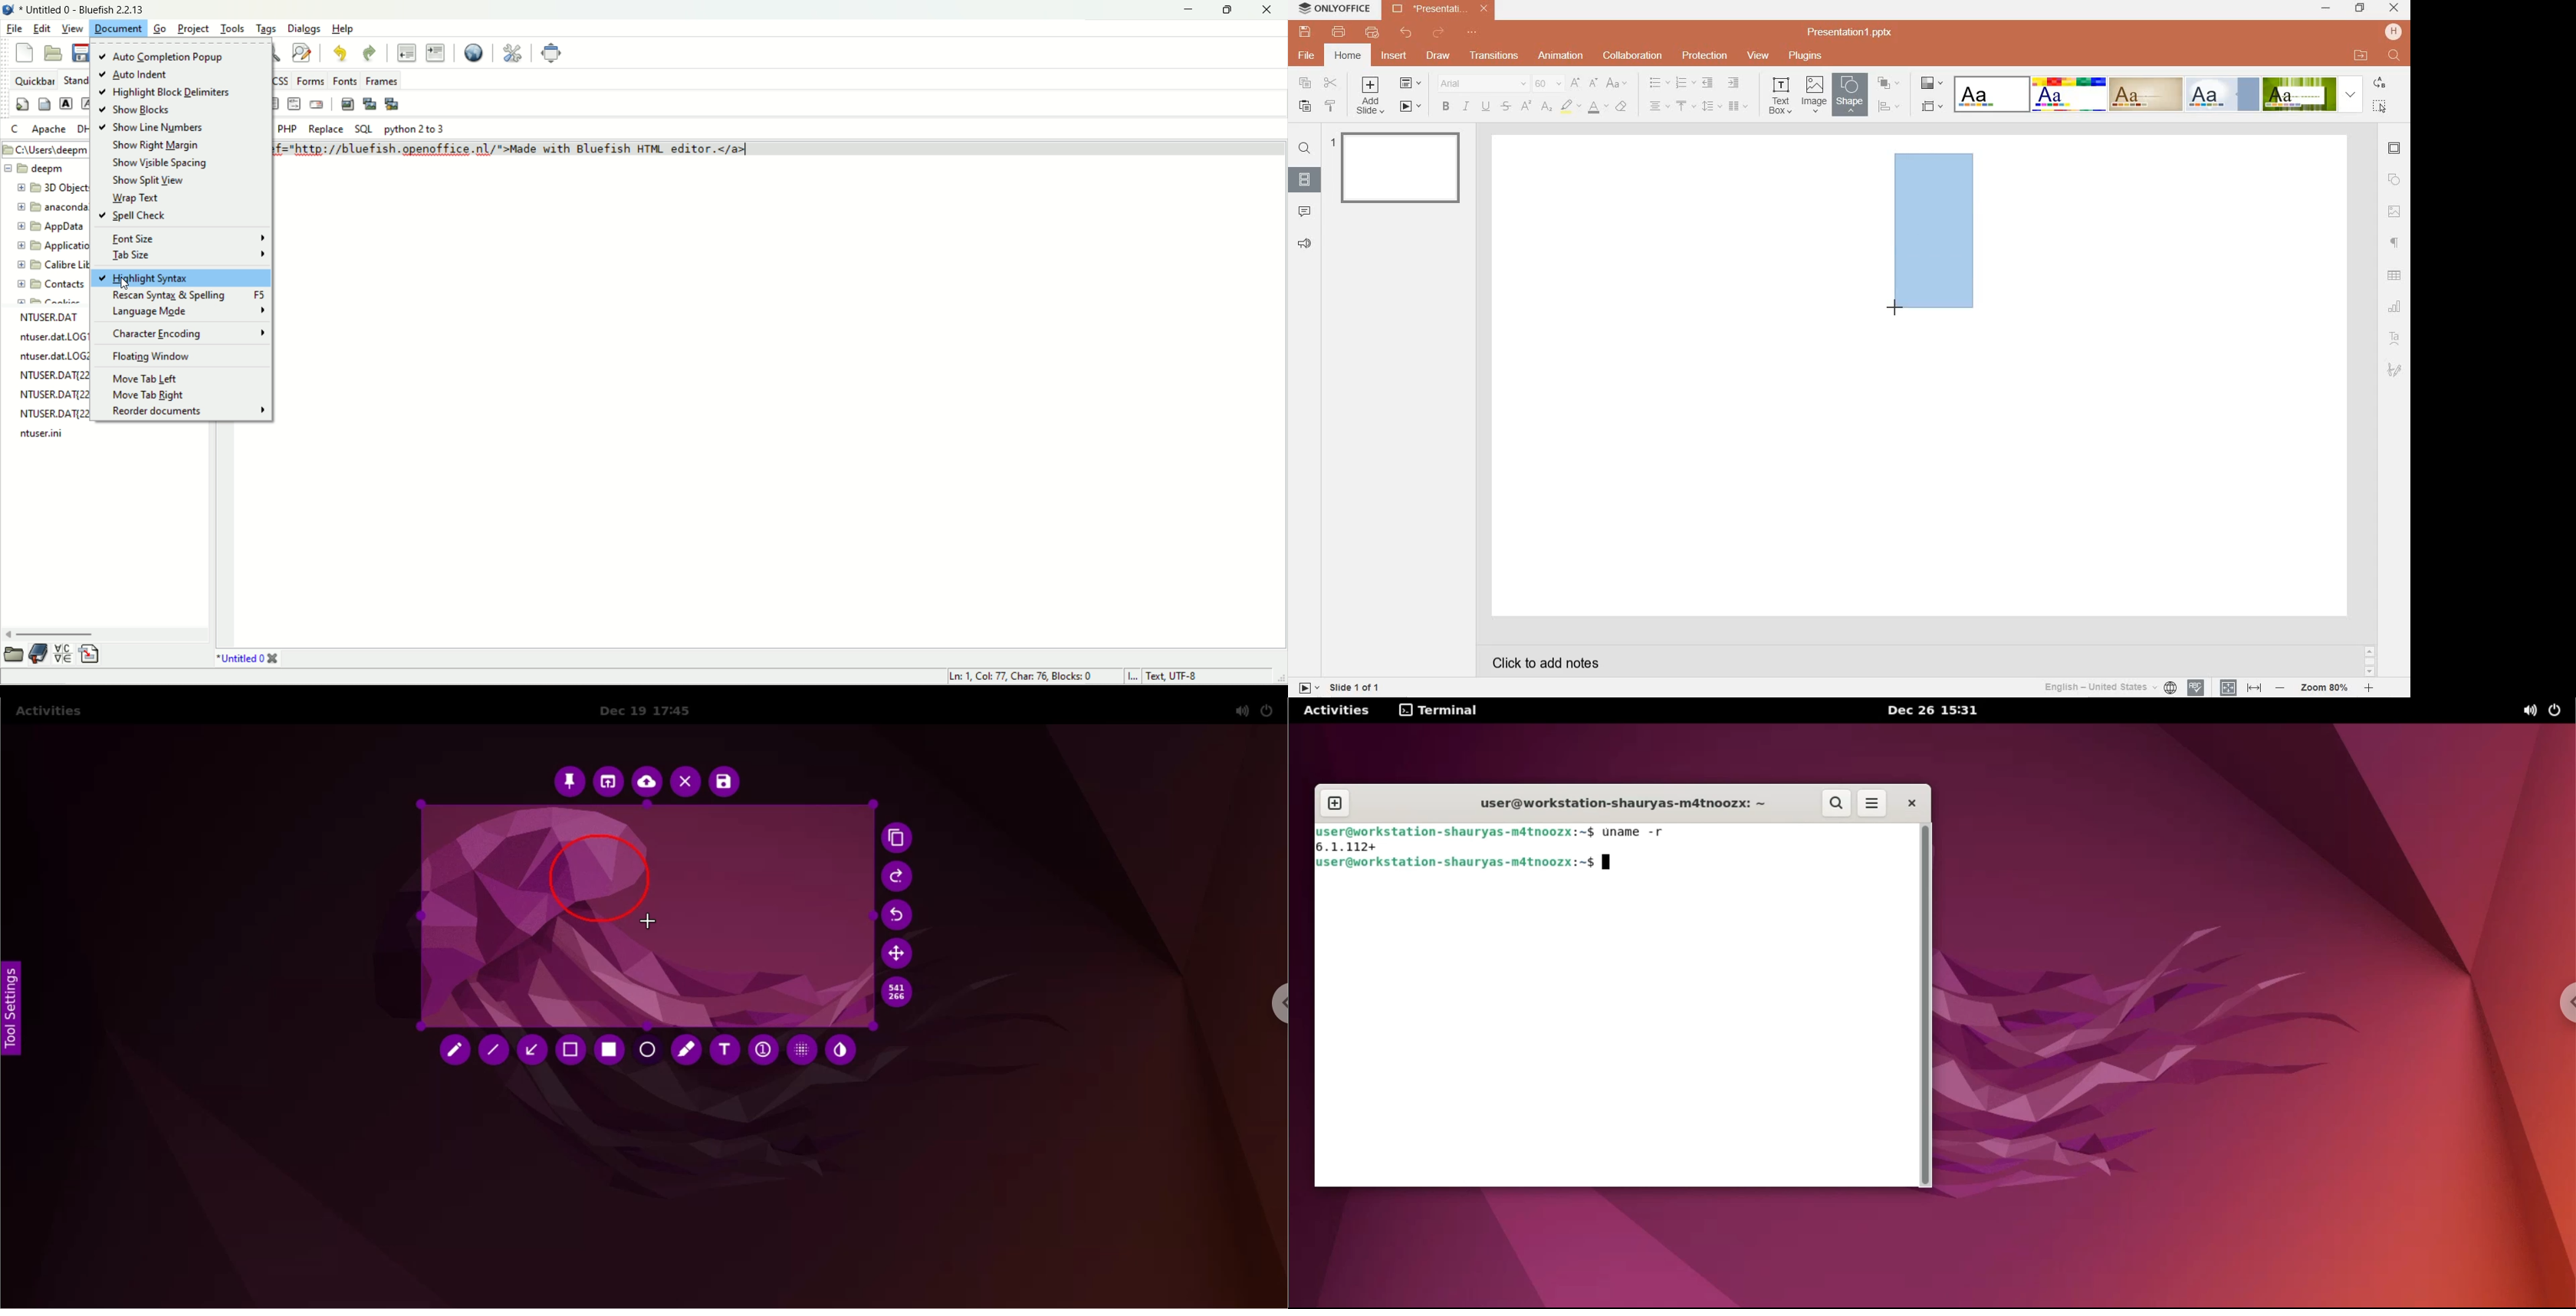 This screenshot has height=1316, width=2576. What do you see at coordinates (321, 106) in the screenshot?
I see `email` at bounding box center [321, 106].